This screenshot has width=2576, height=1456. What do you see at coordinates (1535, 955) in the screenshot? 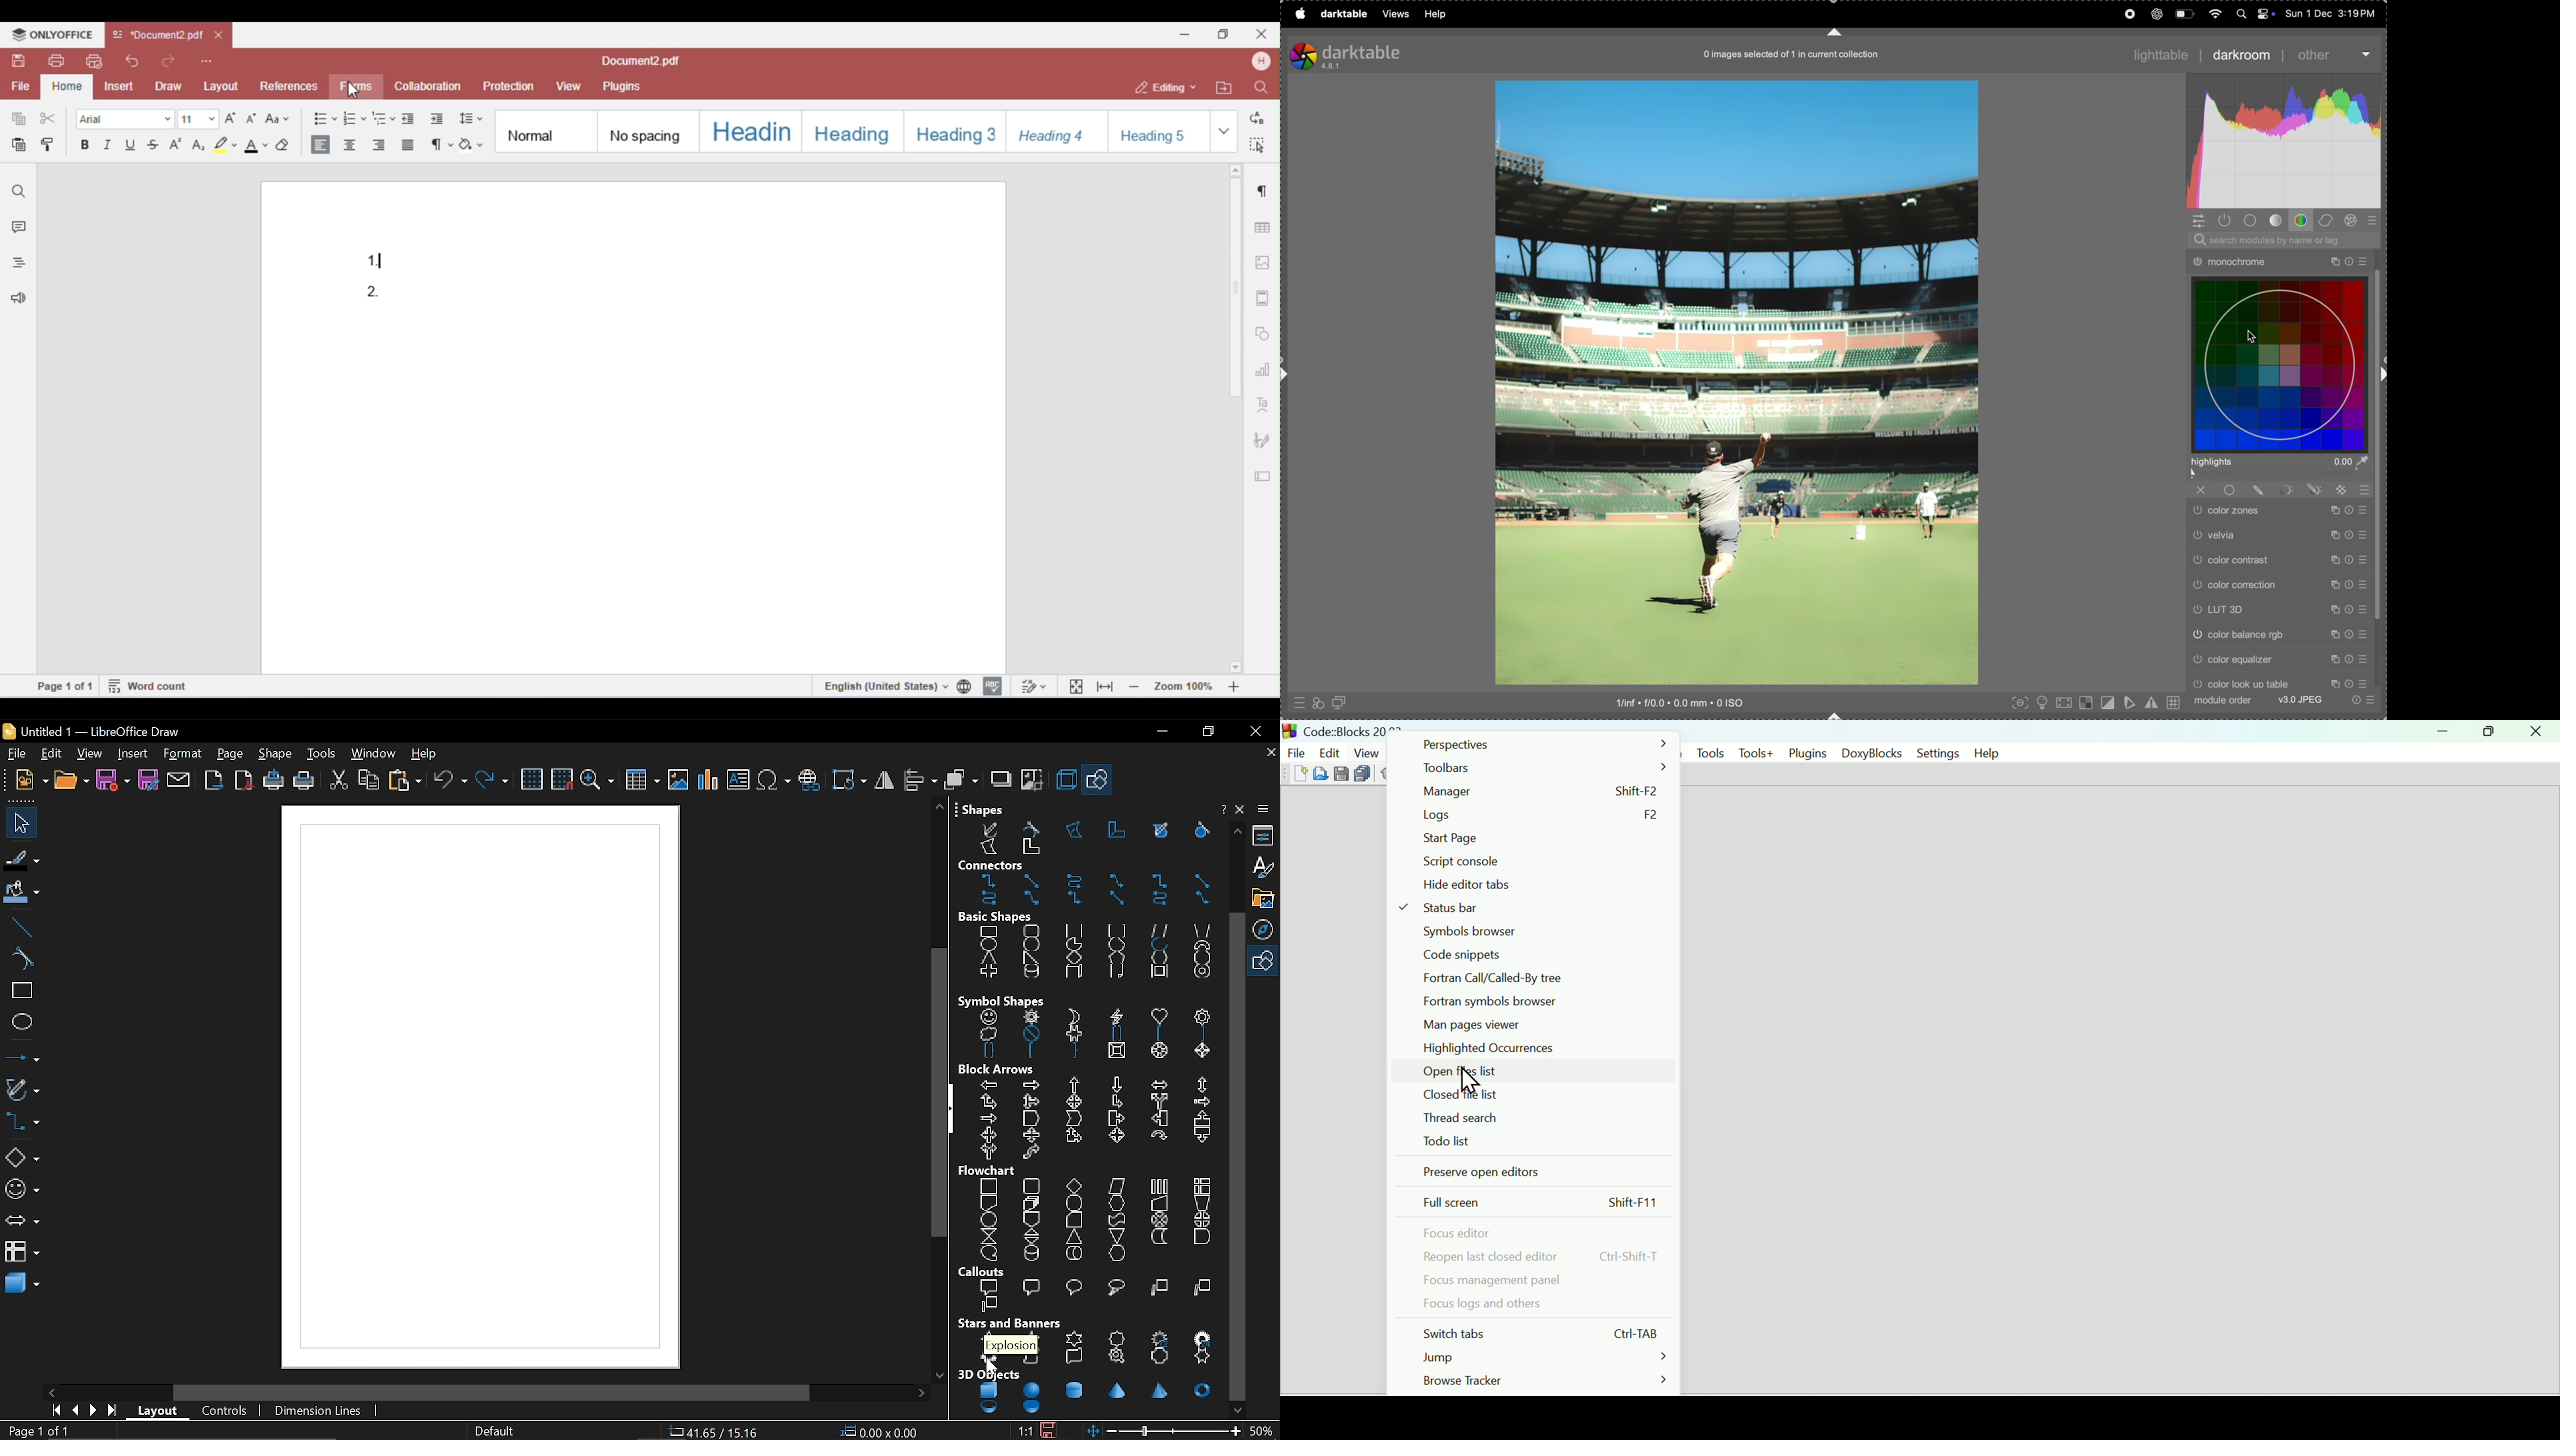
I see `code snippets` at bounding box center [1535, 955].